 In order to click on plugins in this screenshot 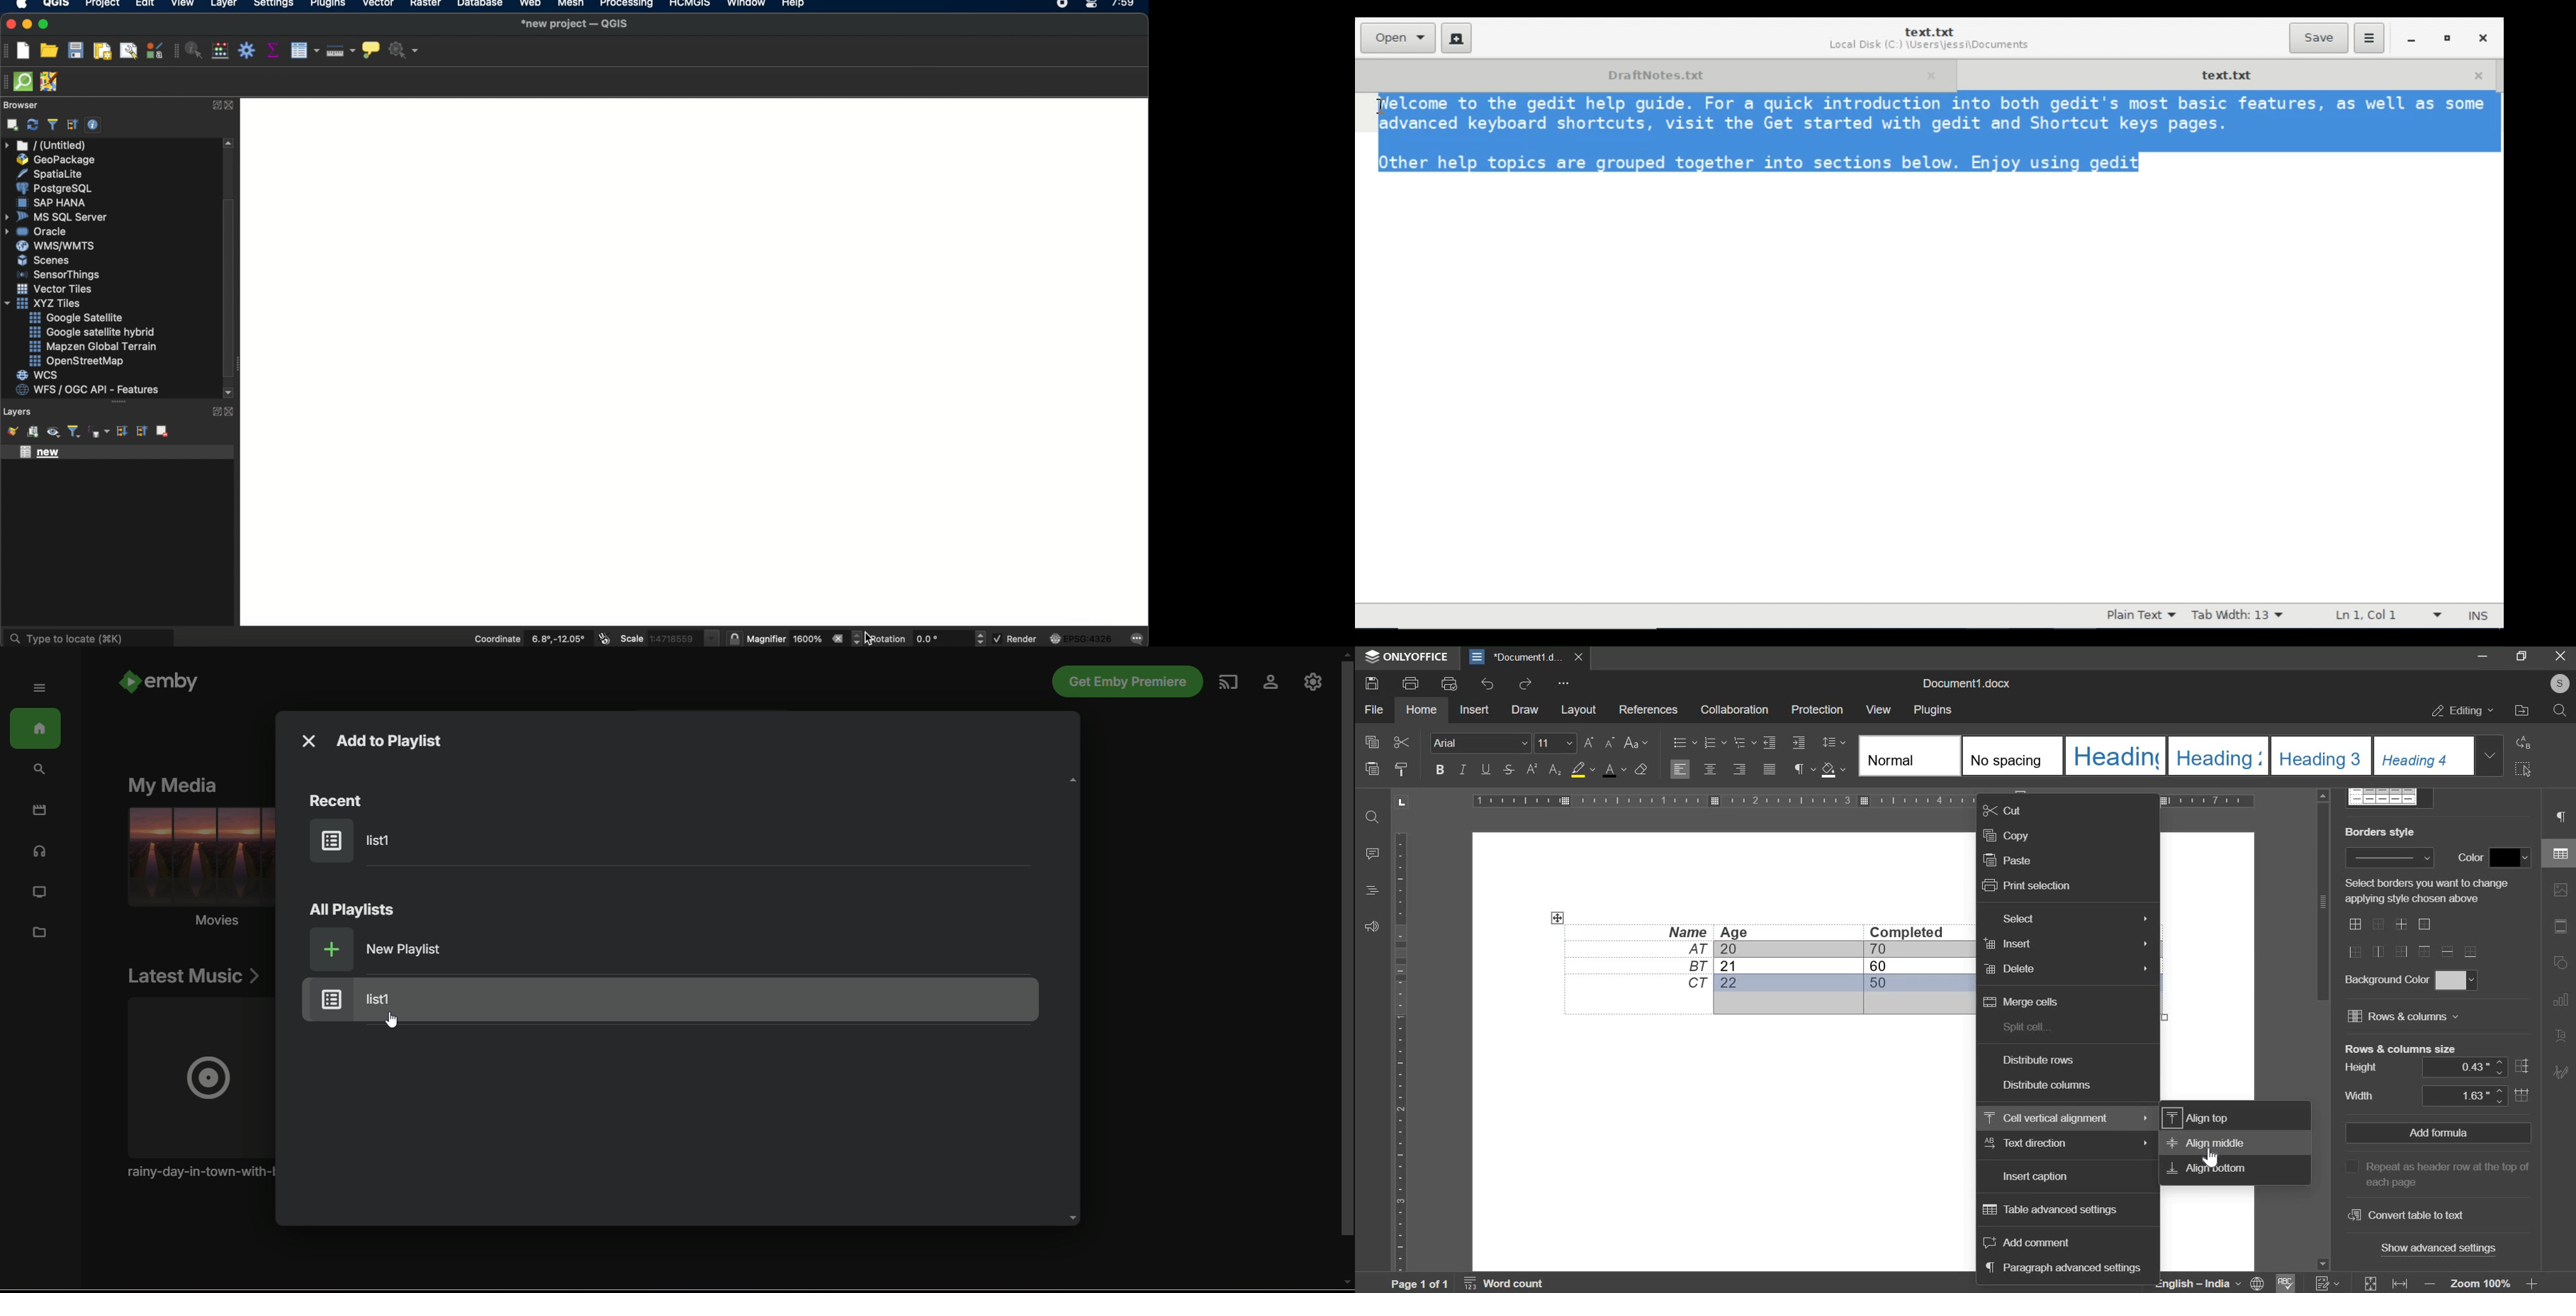, I will do `click(1931, 710)`.